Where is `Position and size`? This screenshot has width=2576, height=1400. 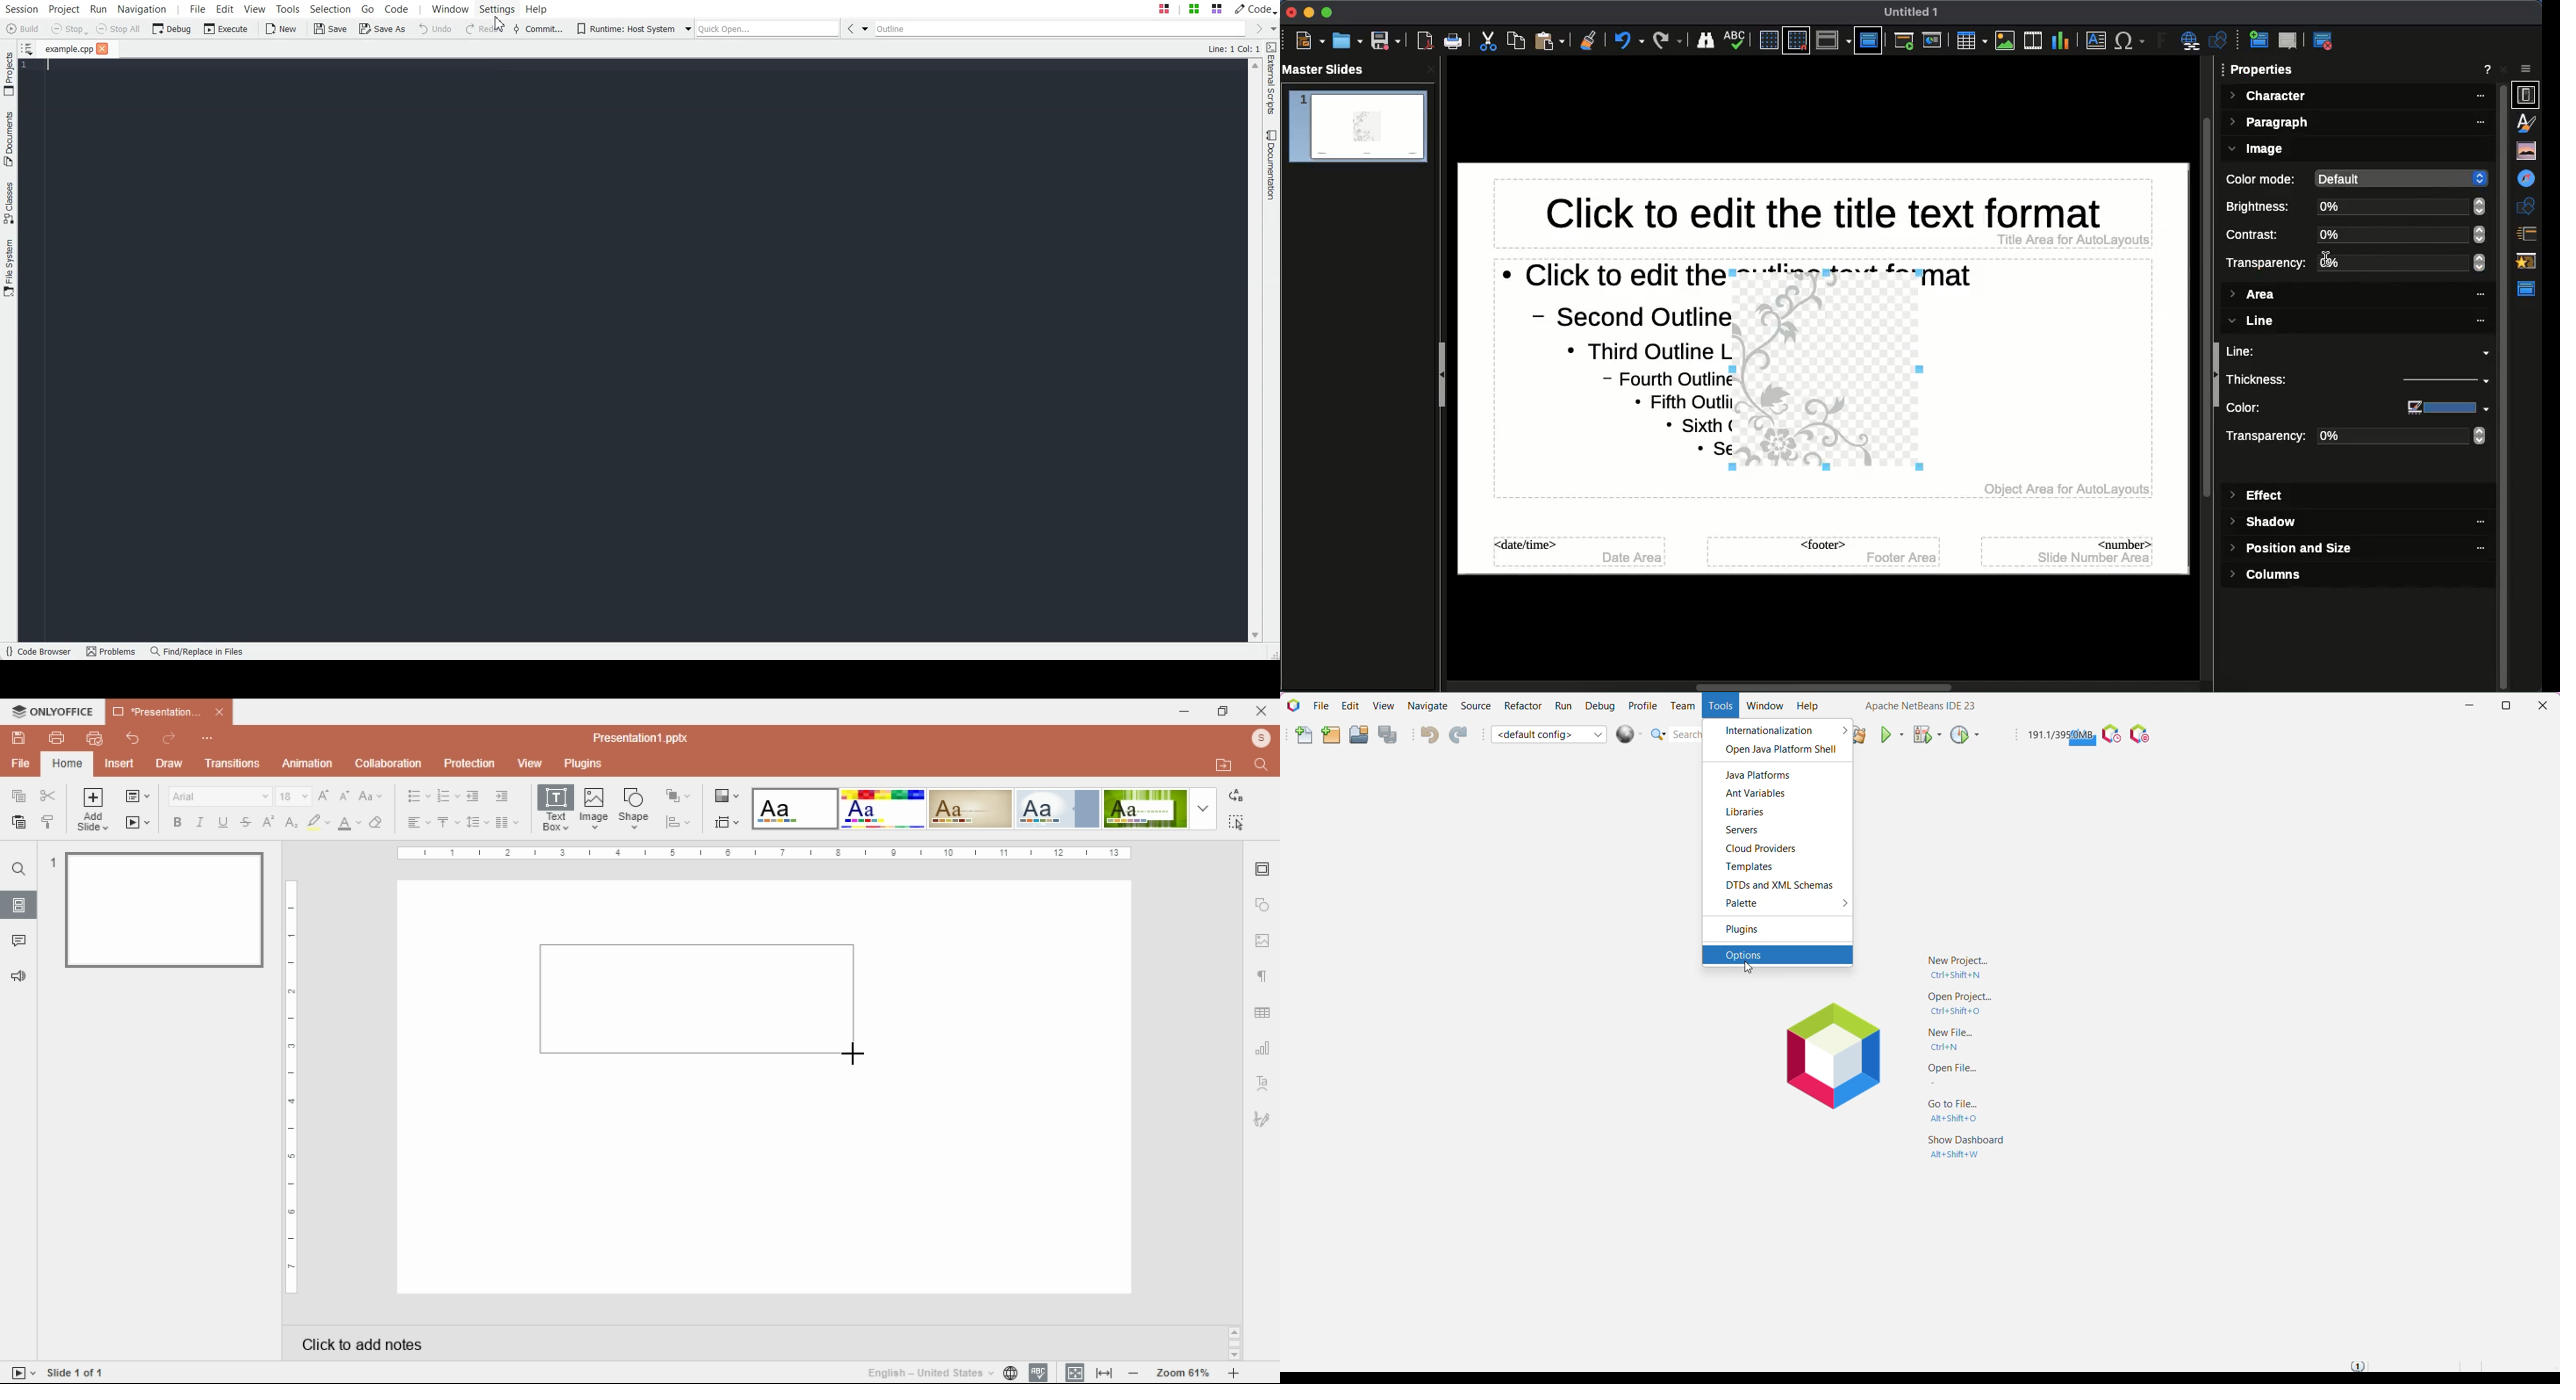
Position and size is located at coordinates (2294, 551).